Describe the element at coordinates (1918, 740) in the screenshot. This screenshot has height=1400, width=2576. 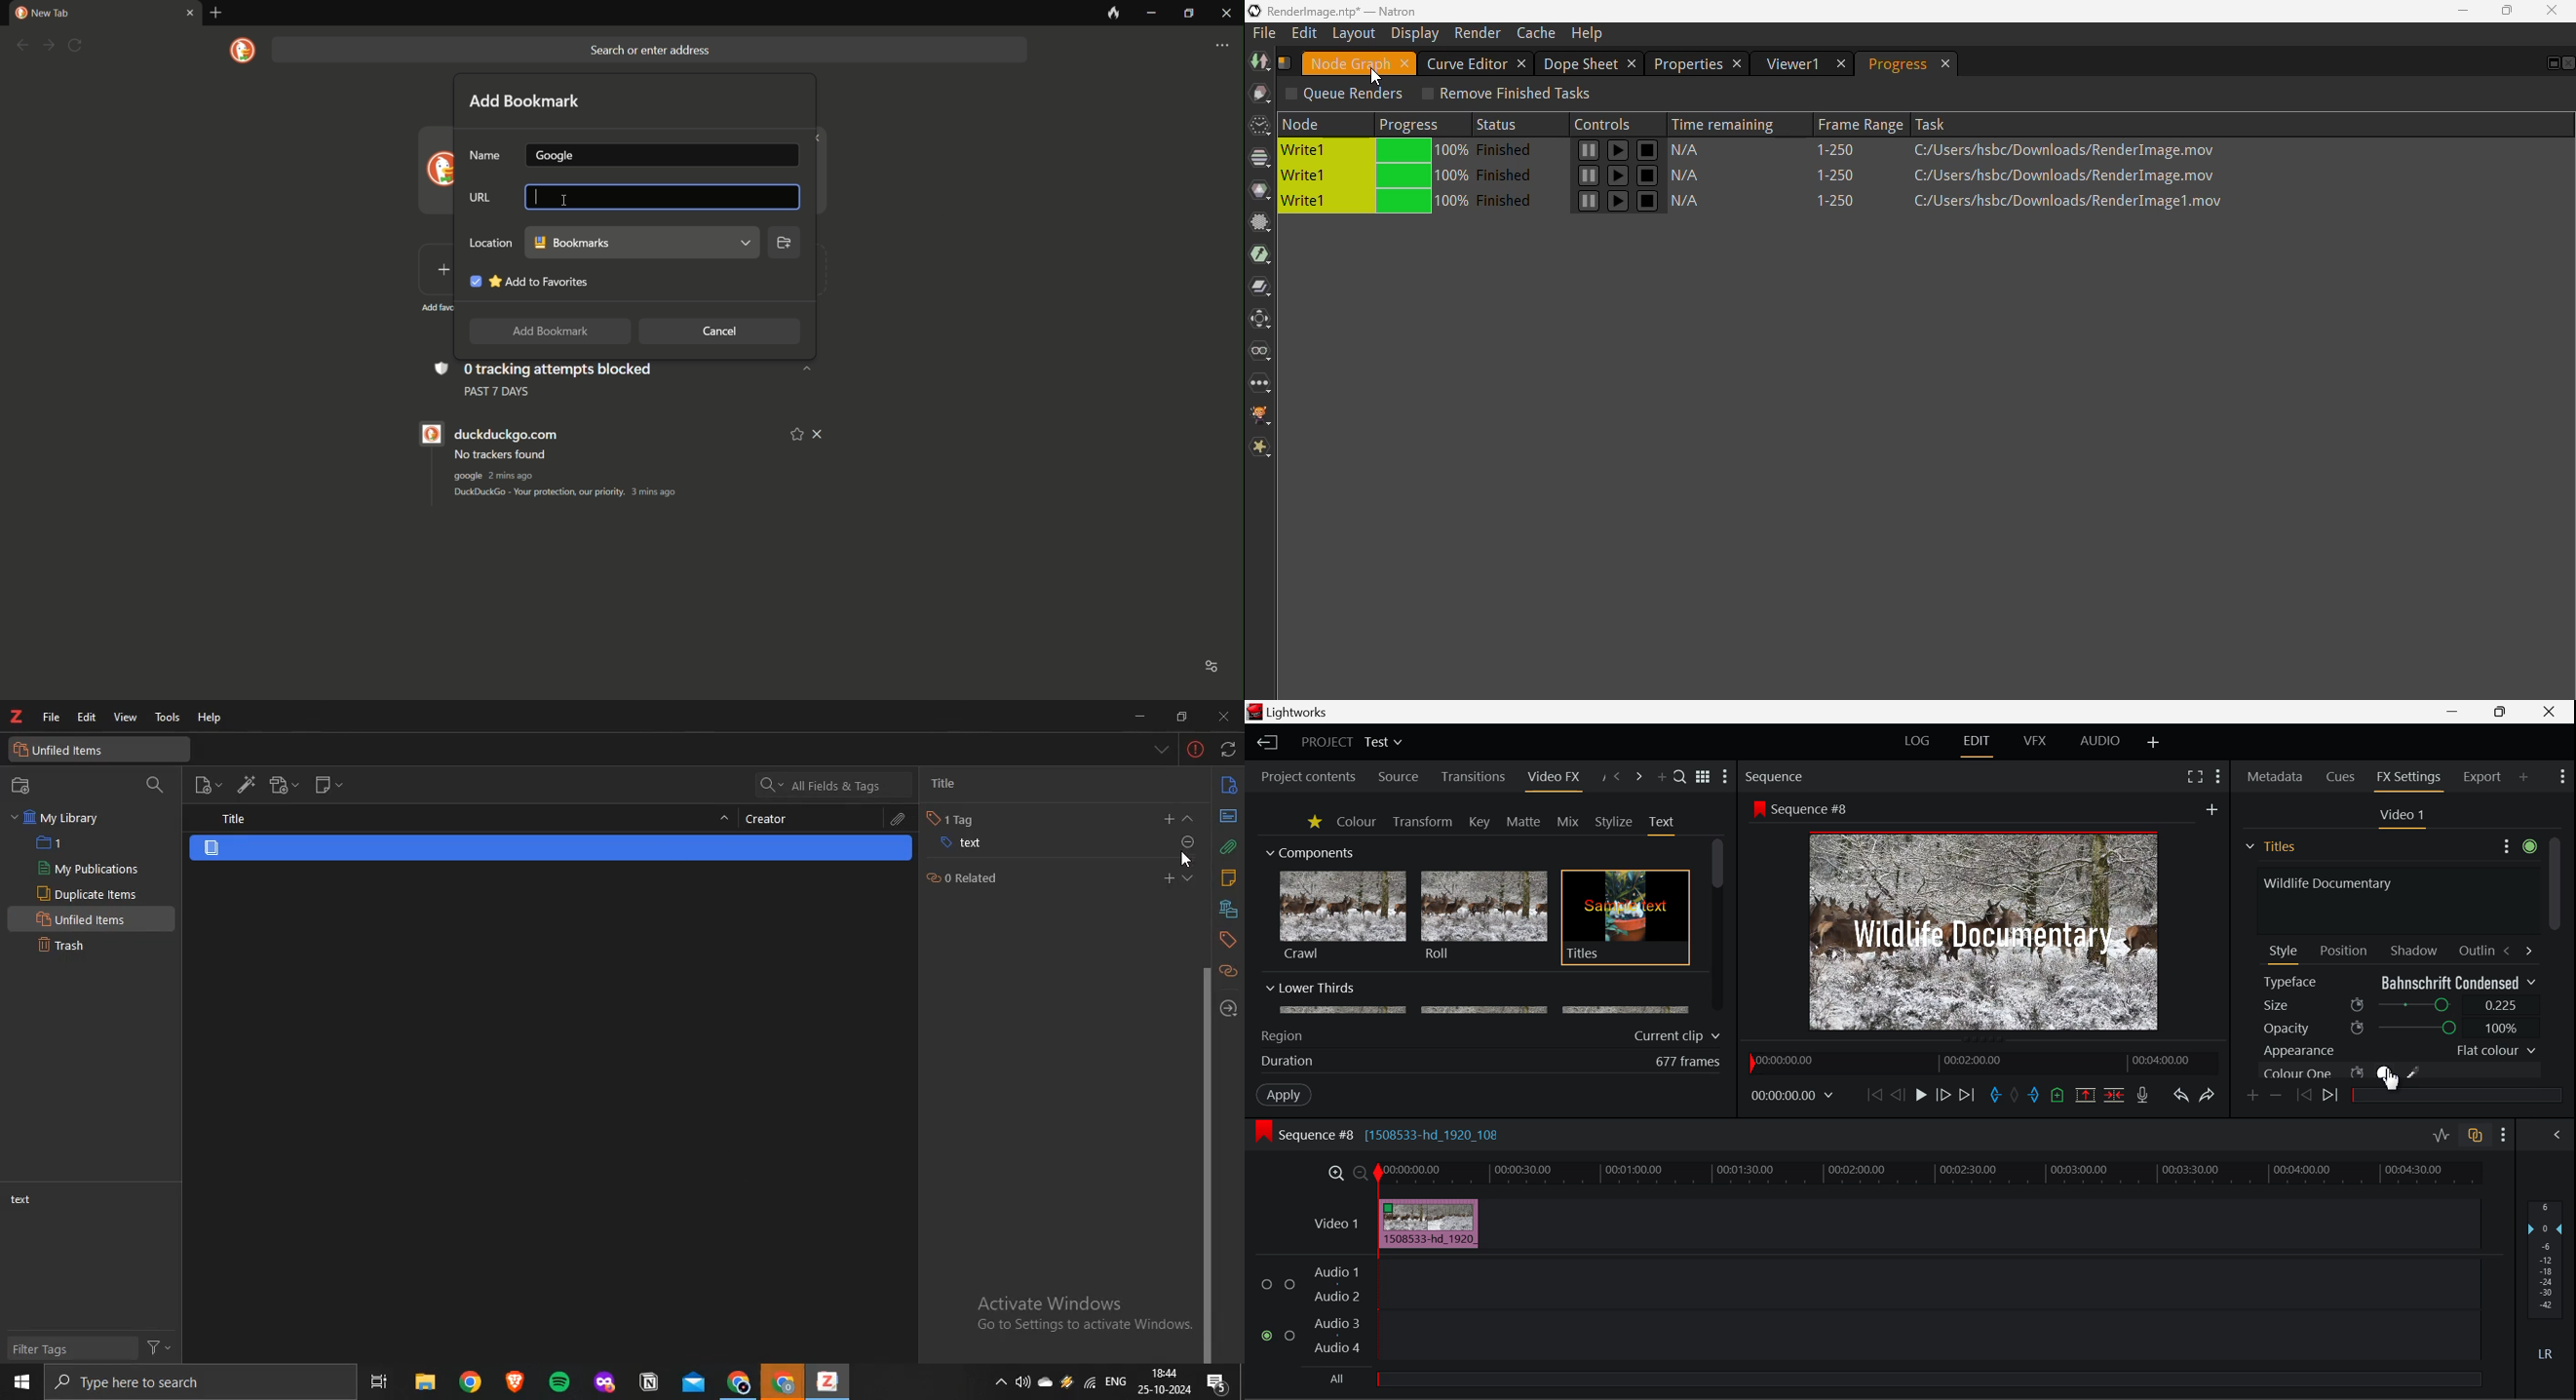
I see `LOG Layout` at that location.